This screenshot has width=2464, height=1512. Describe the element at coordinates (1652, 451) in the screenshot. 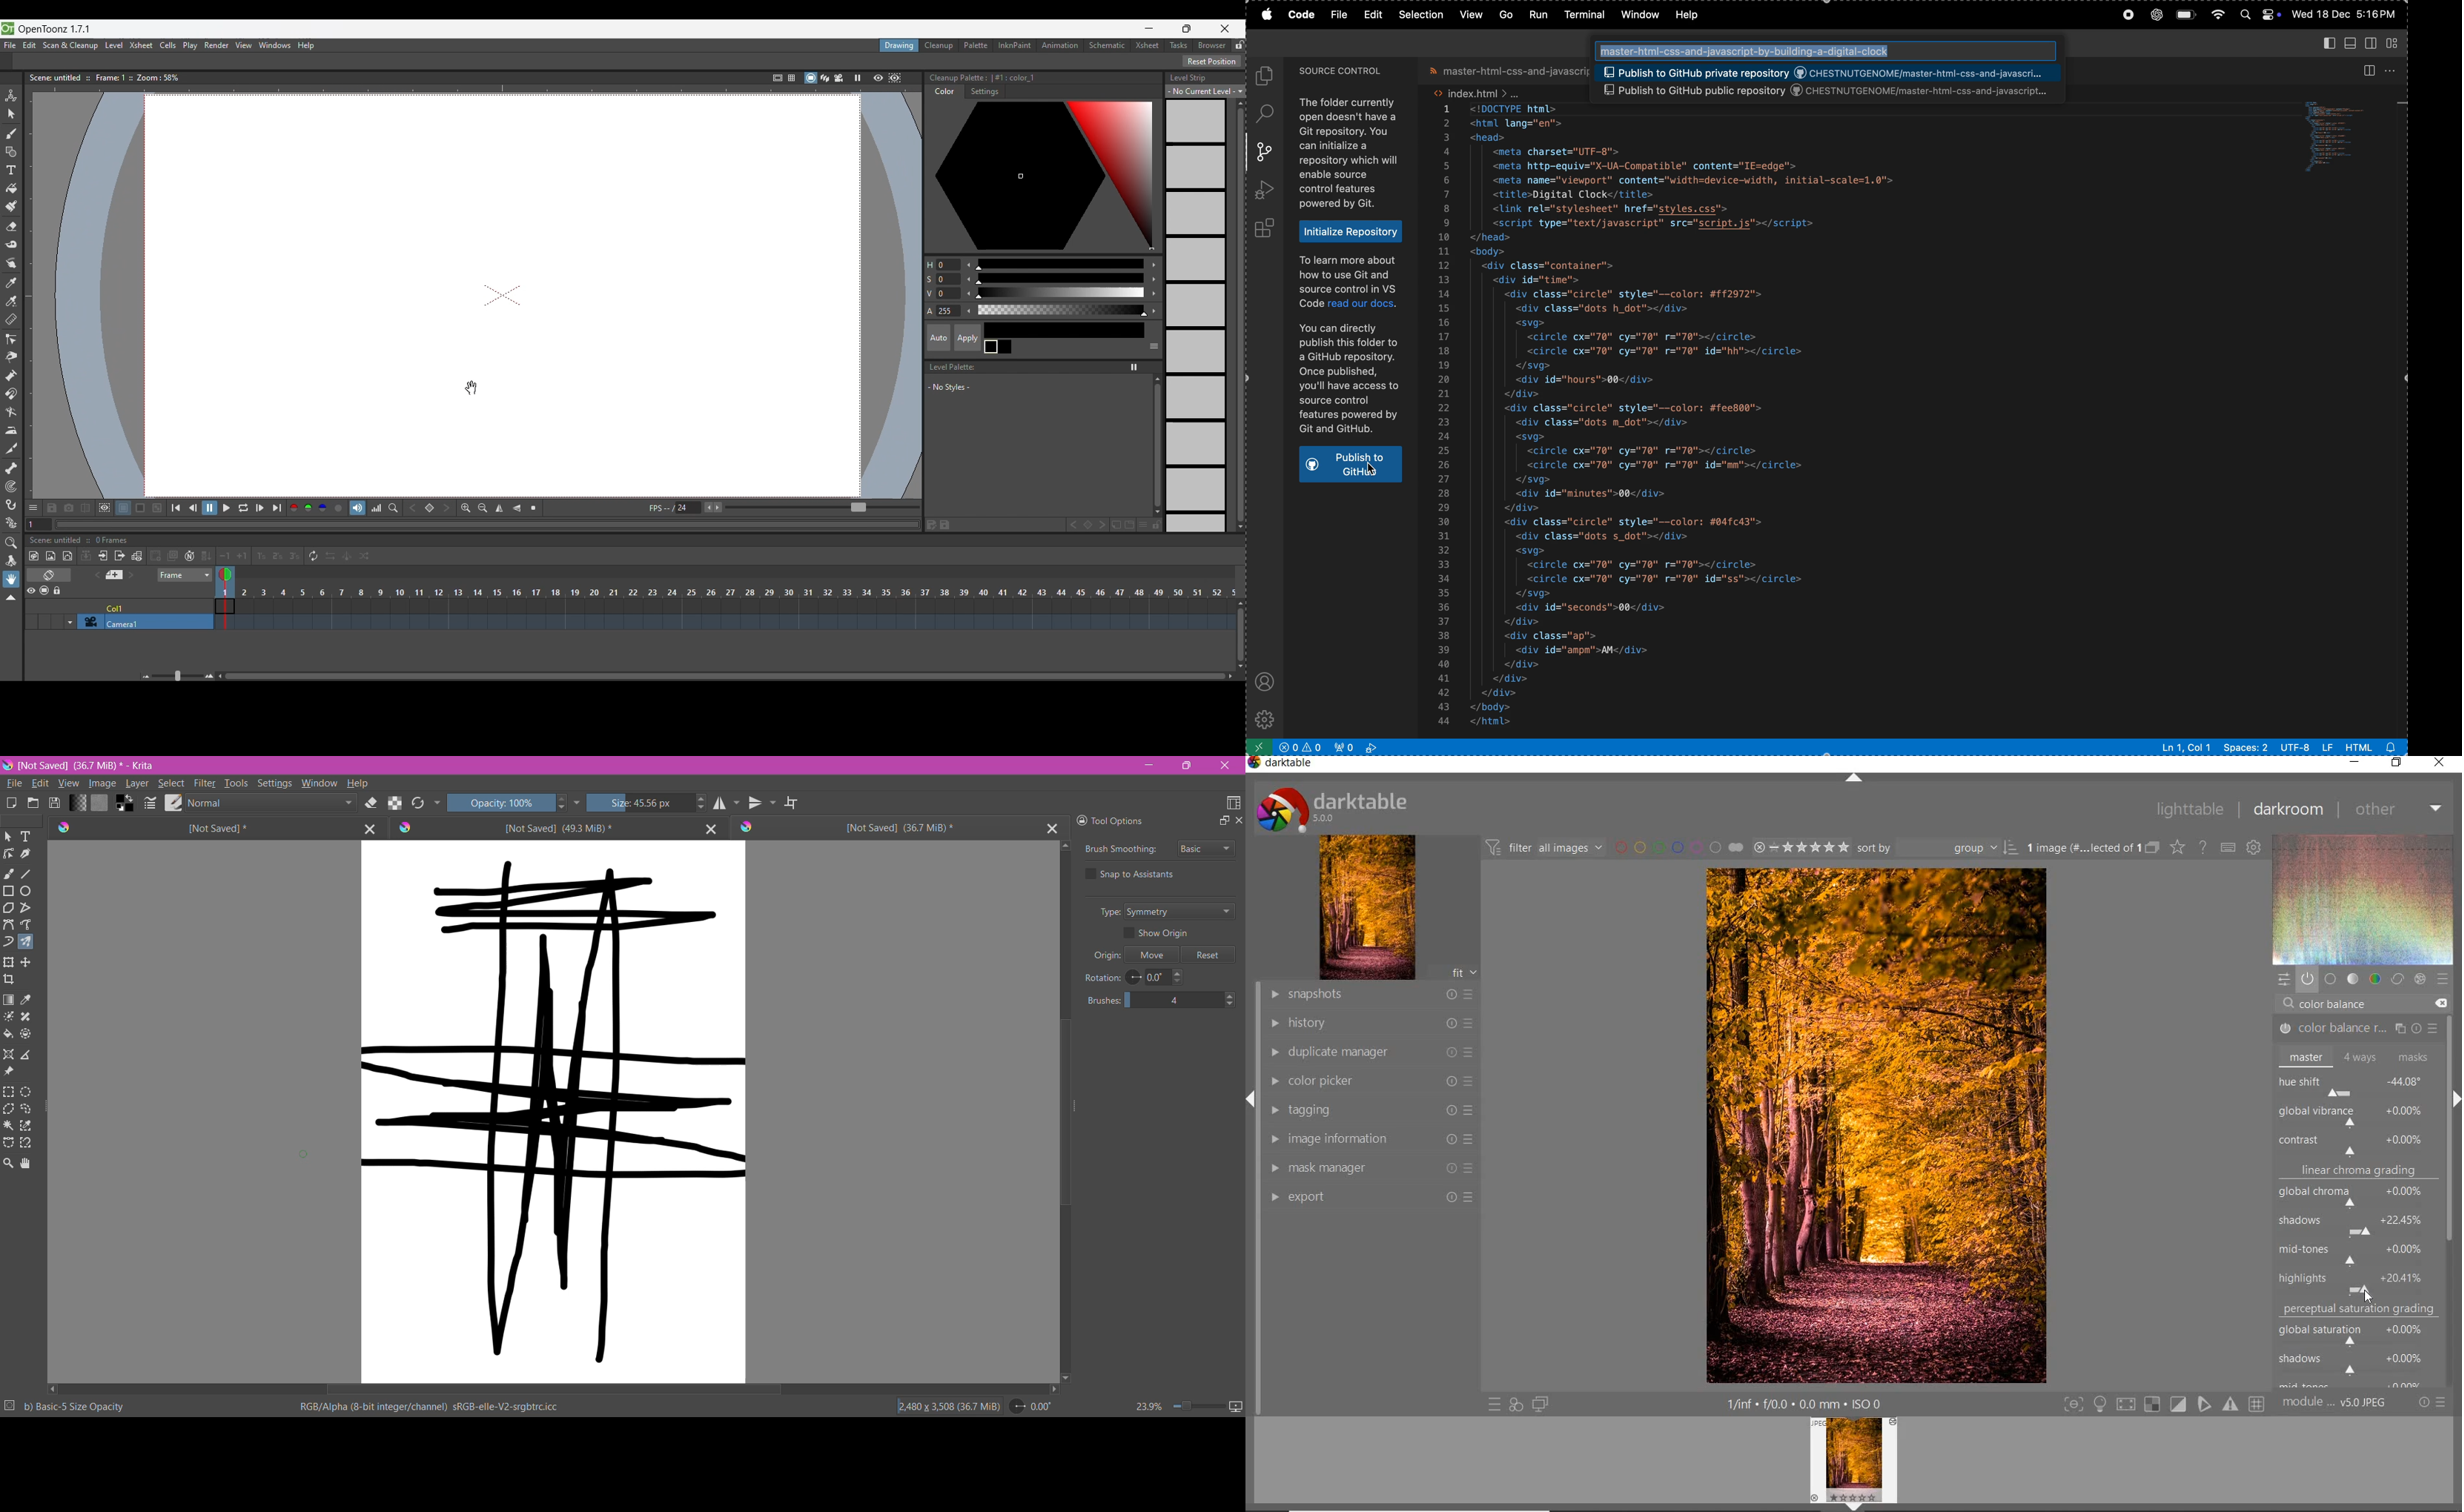

I see `<circle cx="70" cy="70" r="70"></circle>` at that location.